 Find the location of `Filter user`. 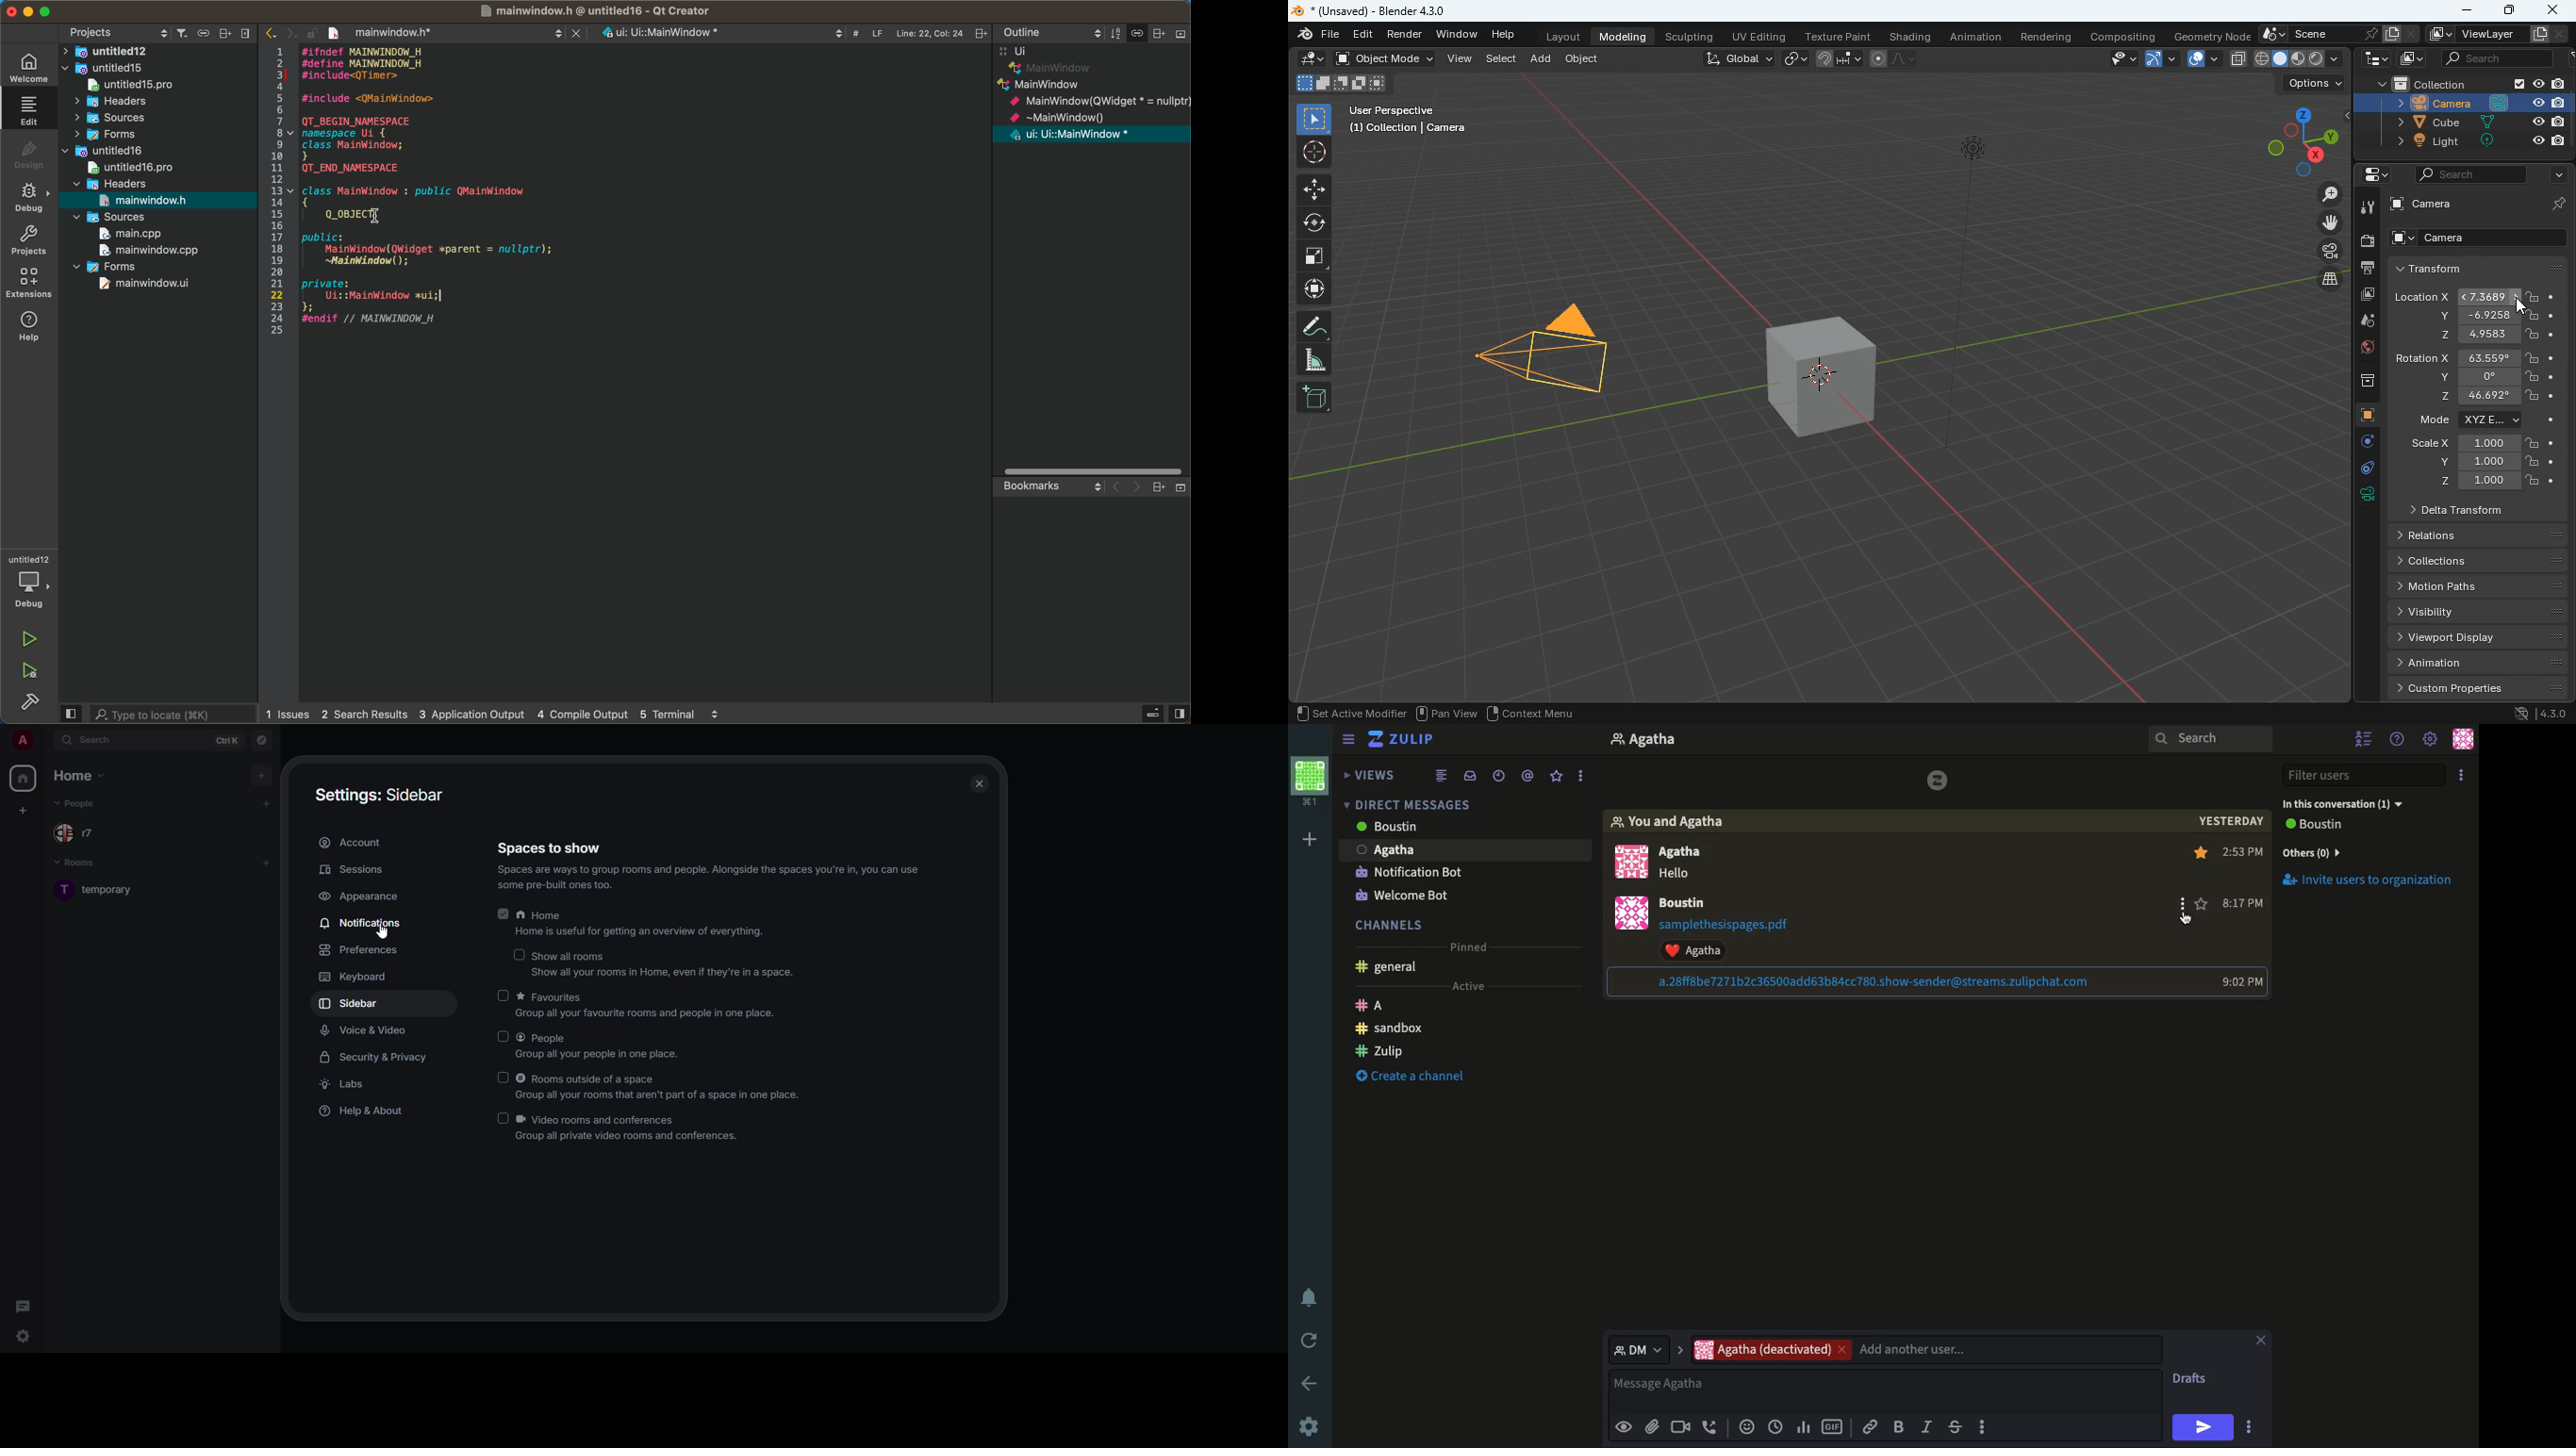

Filter user is located at coordinates (2368, 775).